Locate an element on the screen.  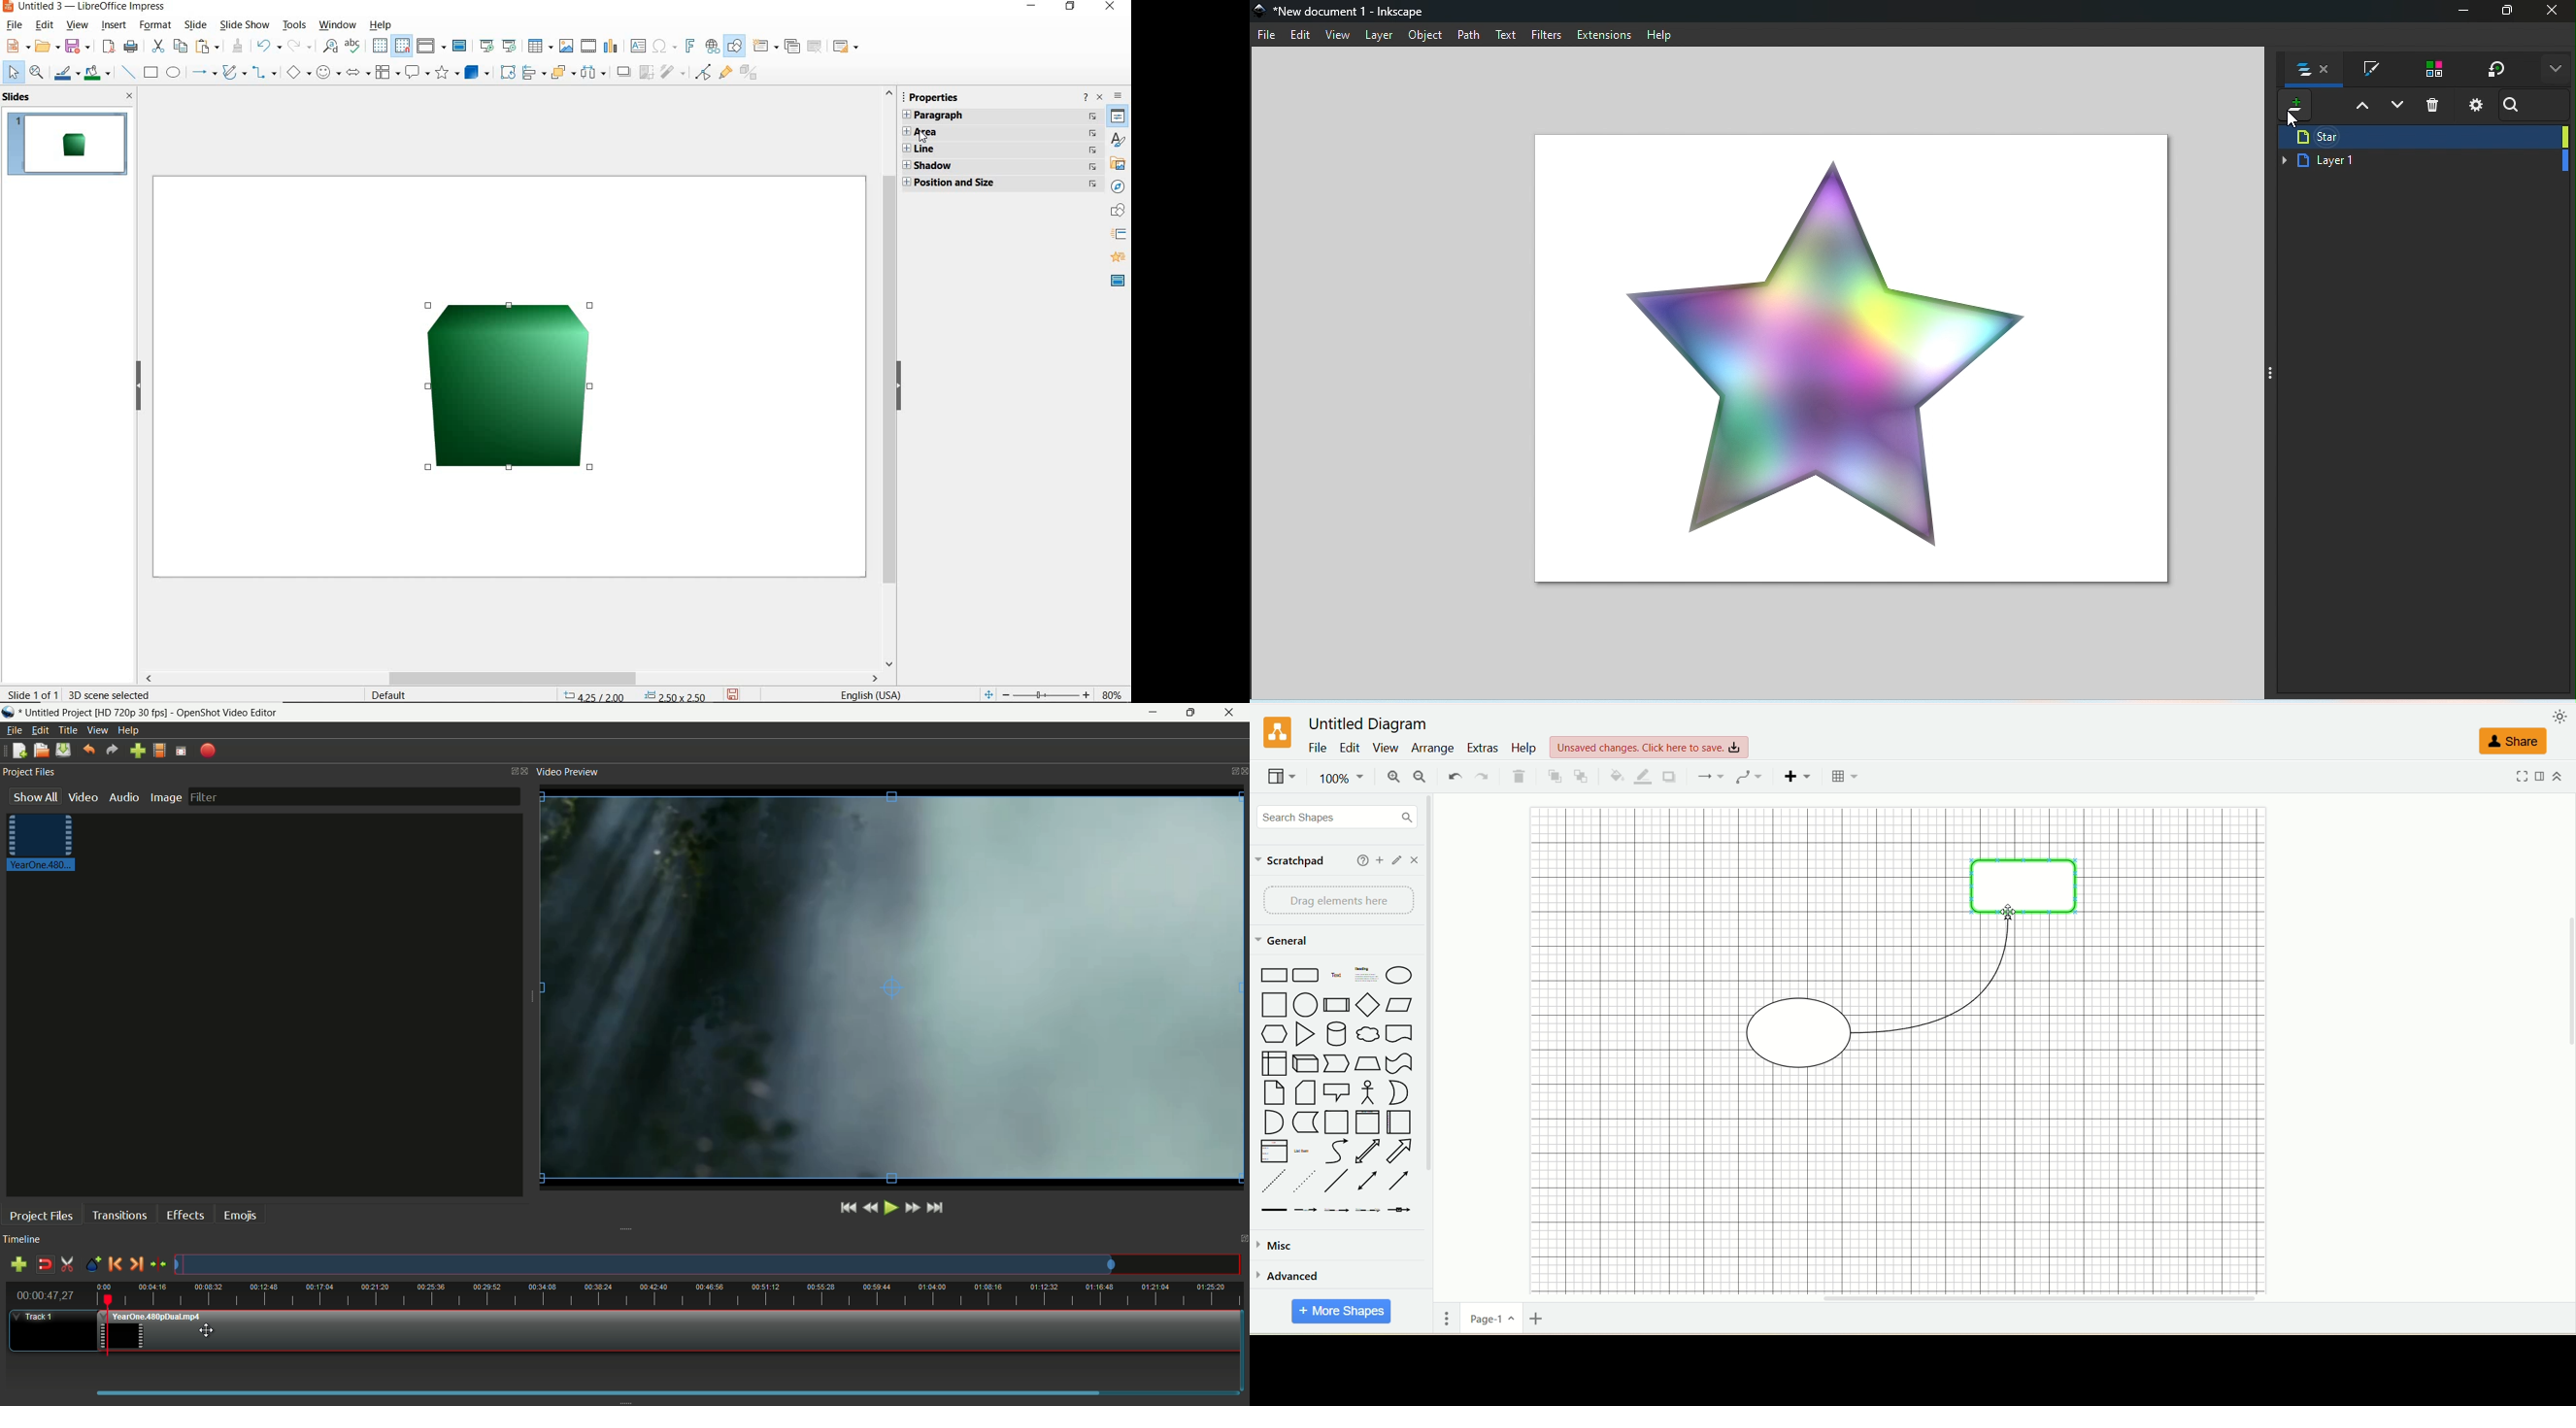
edit is located at coordinates (1351, 750).